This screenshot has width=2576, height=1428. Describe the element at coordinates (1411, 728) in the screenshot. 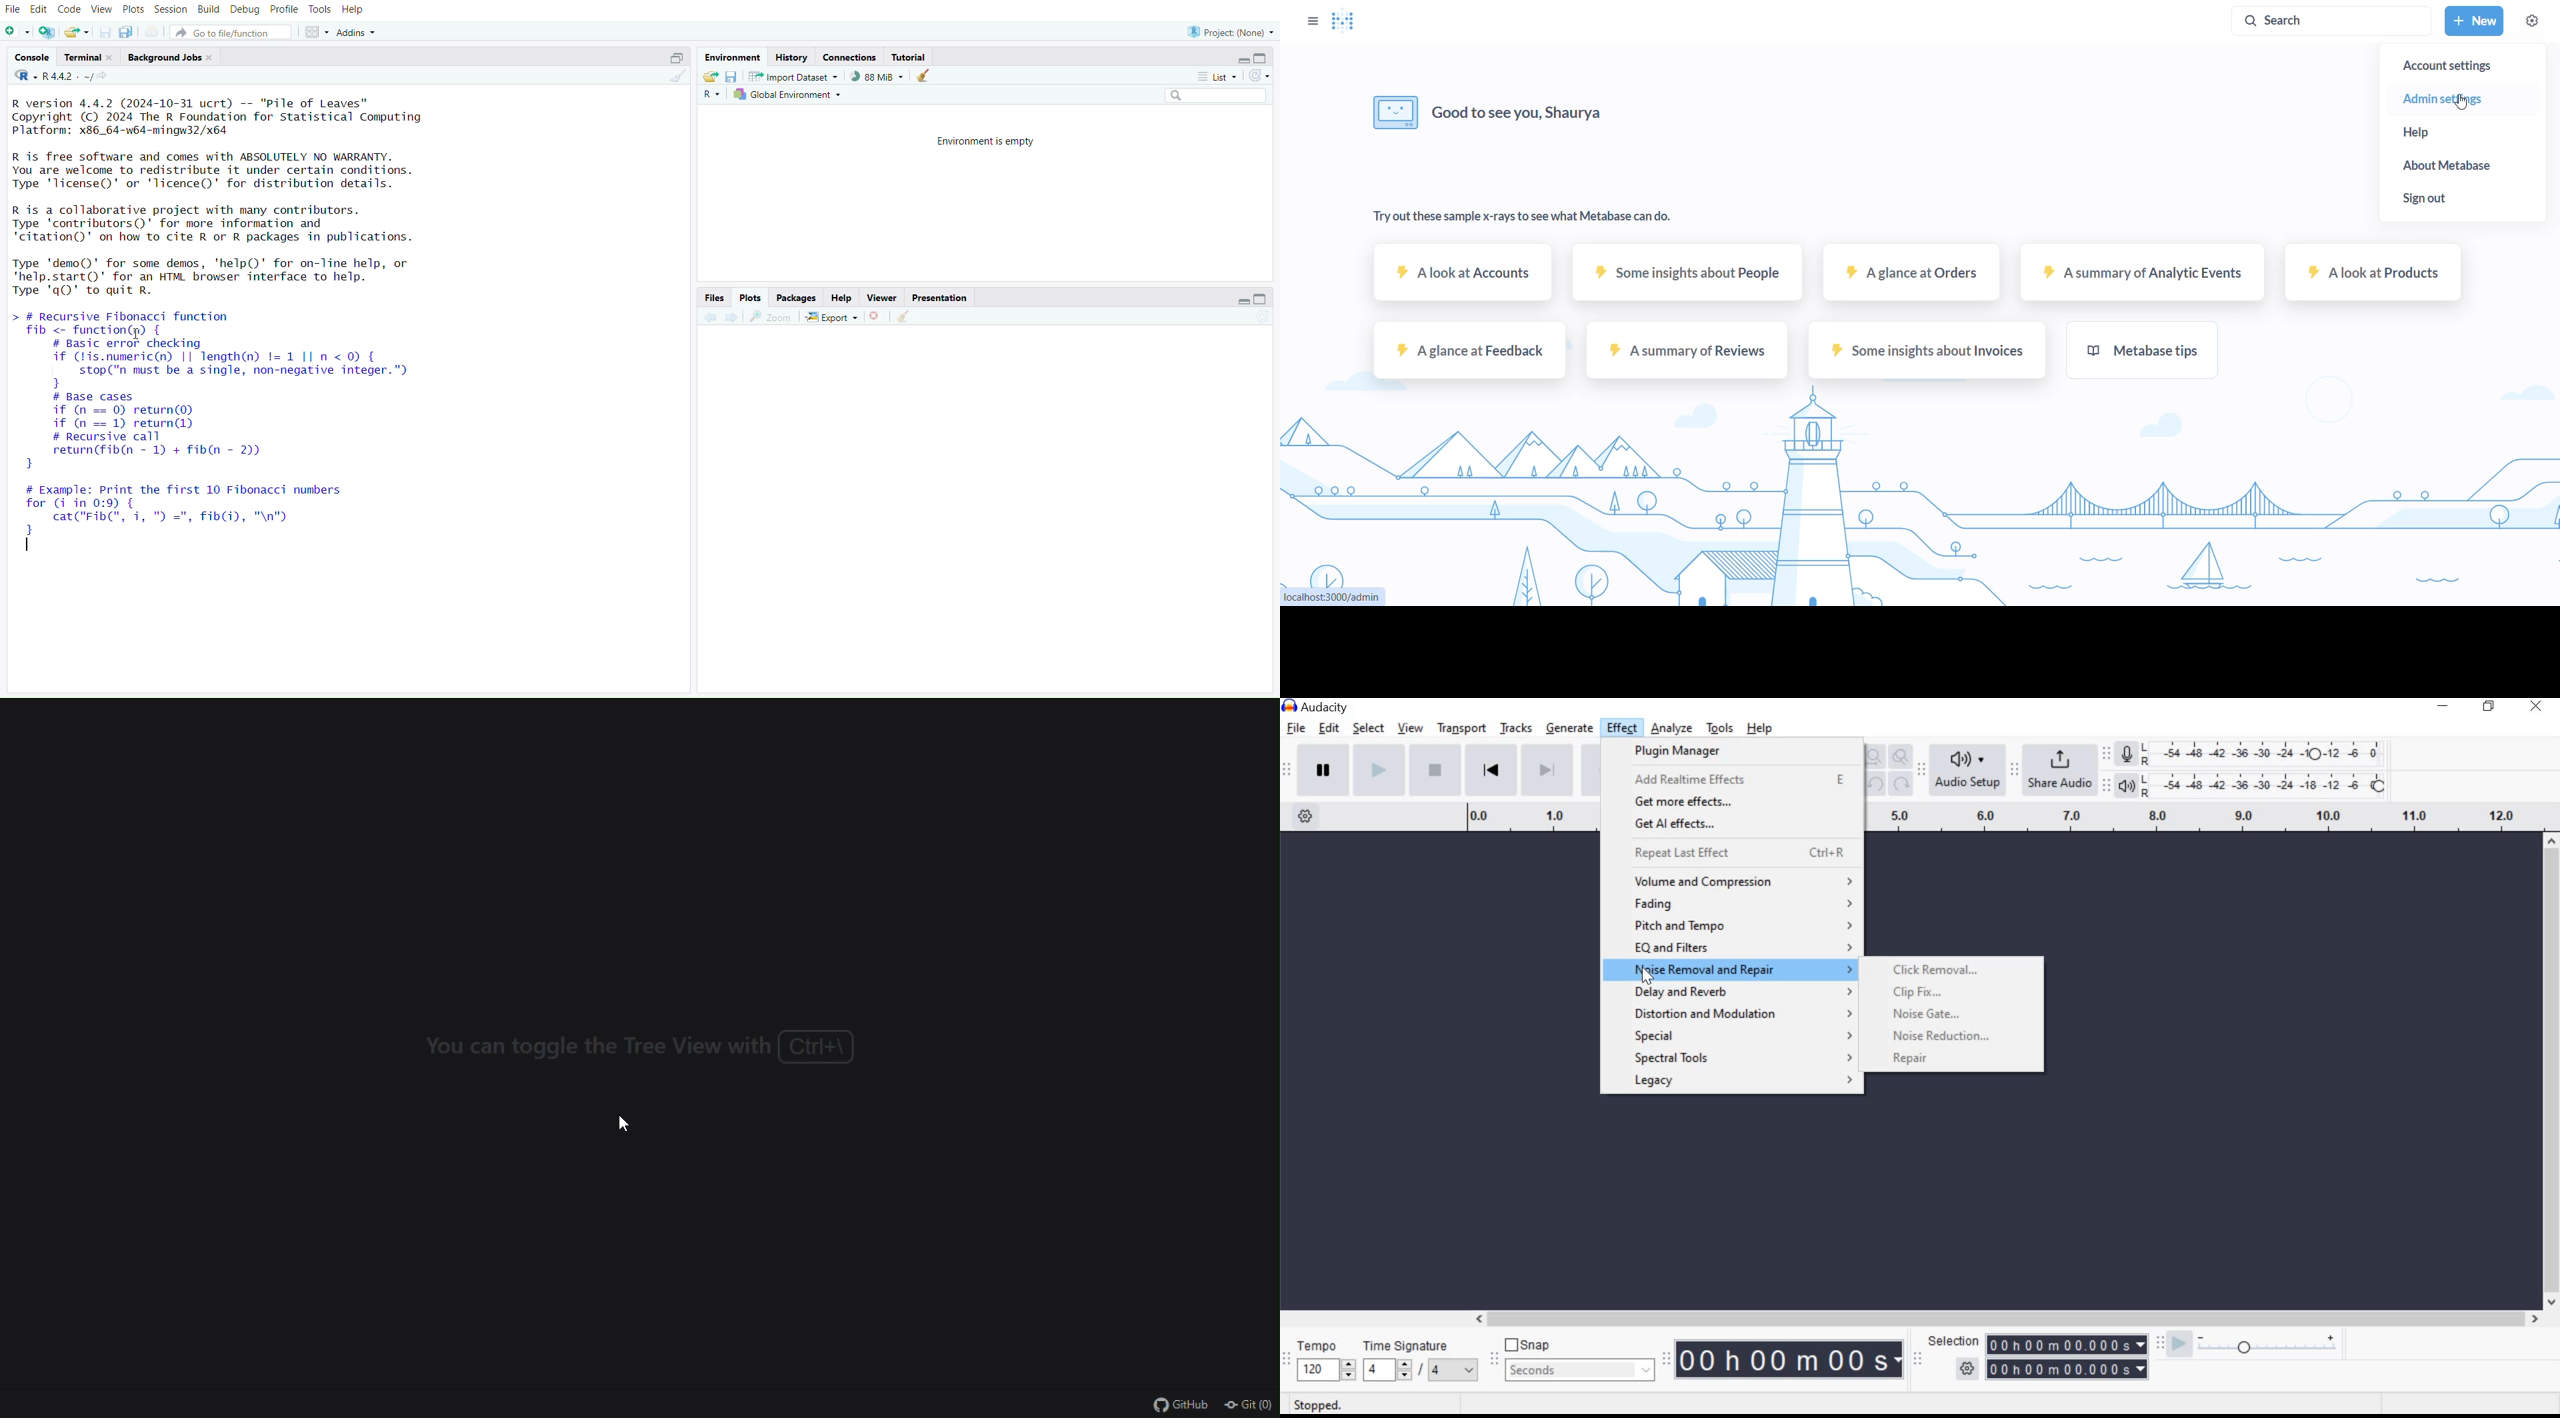

I see `view` at that location.